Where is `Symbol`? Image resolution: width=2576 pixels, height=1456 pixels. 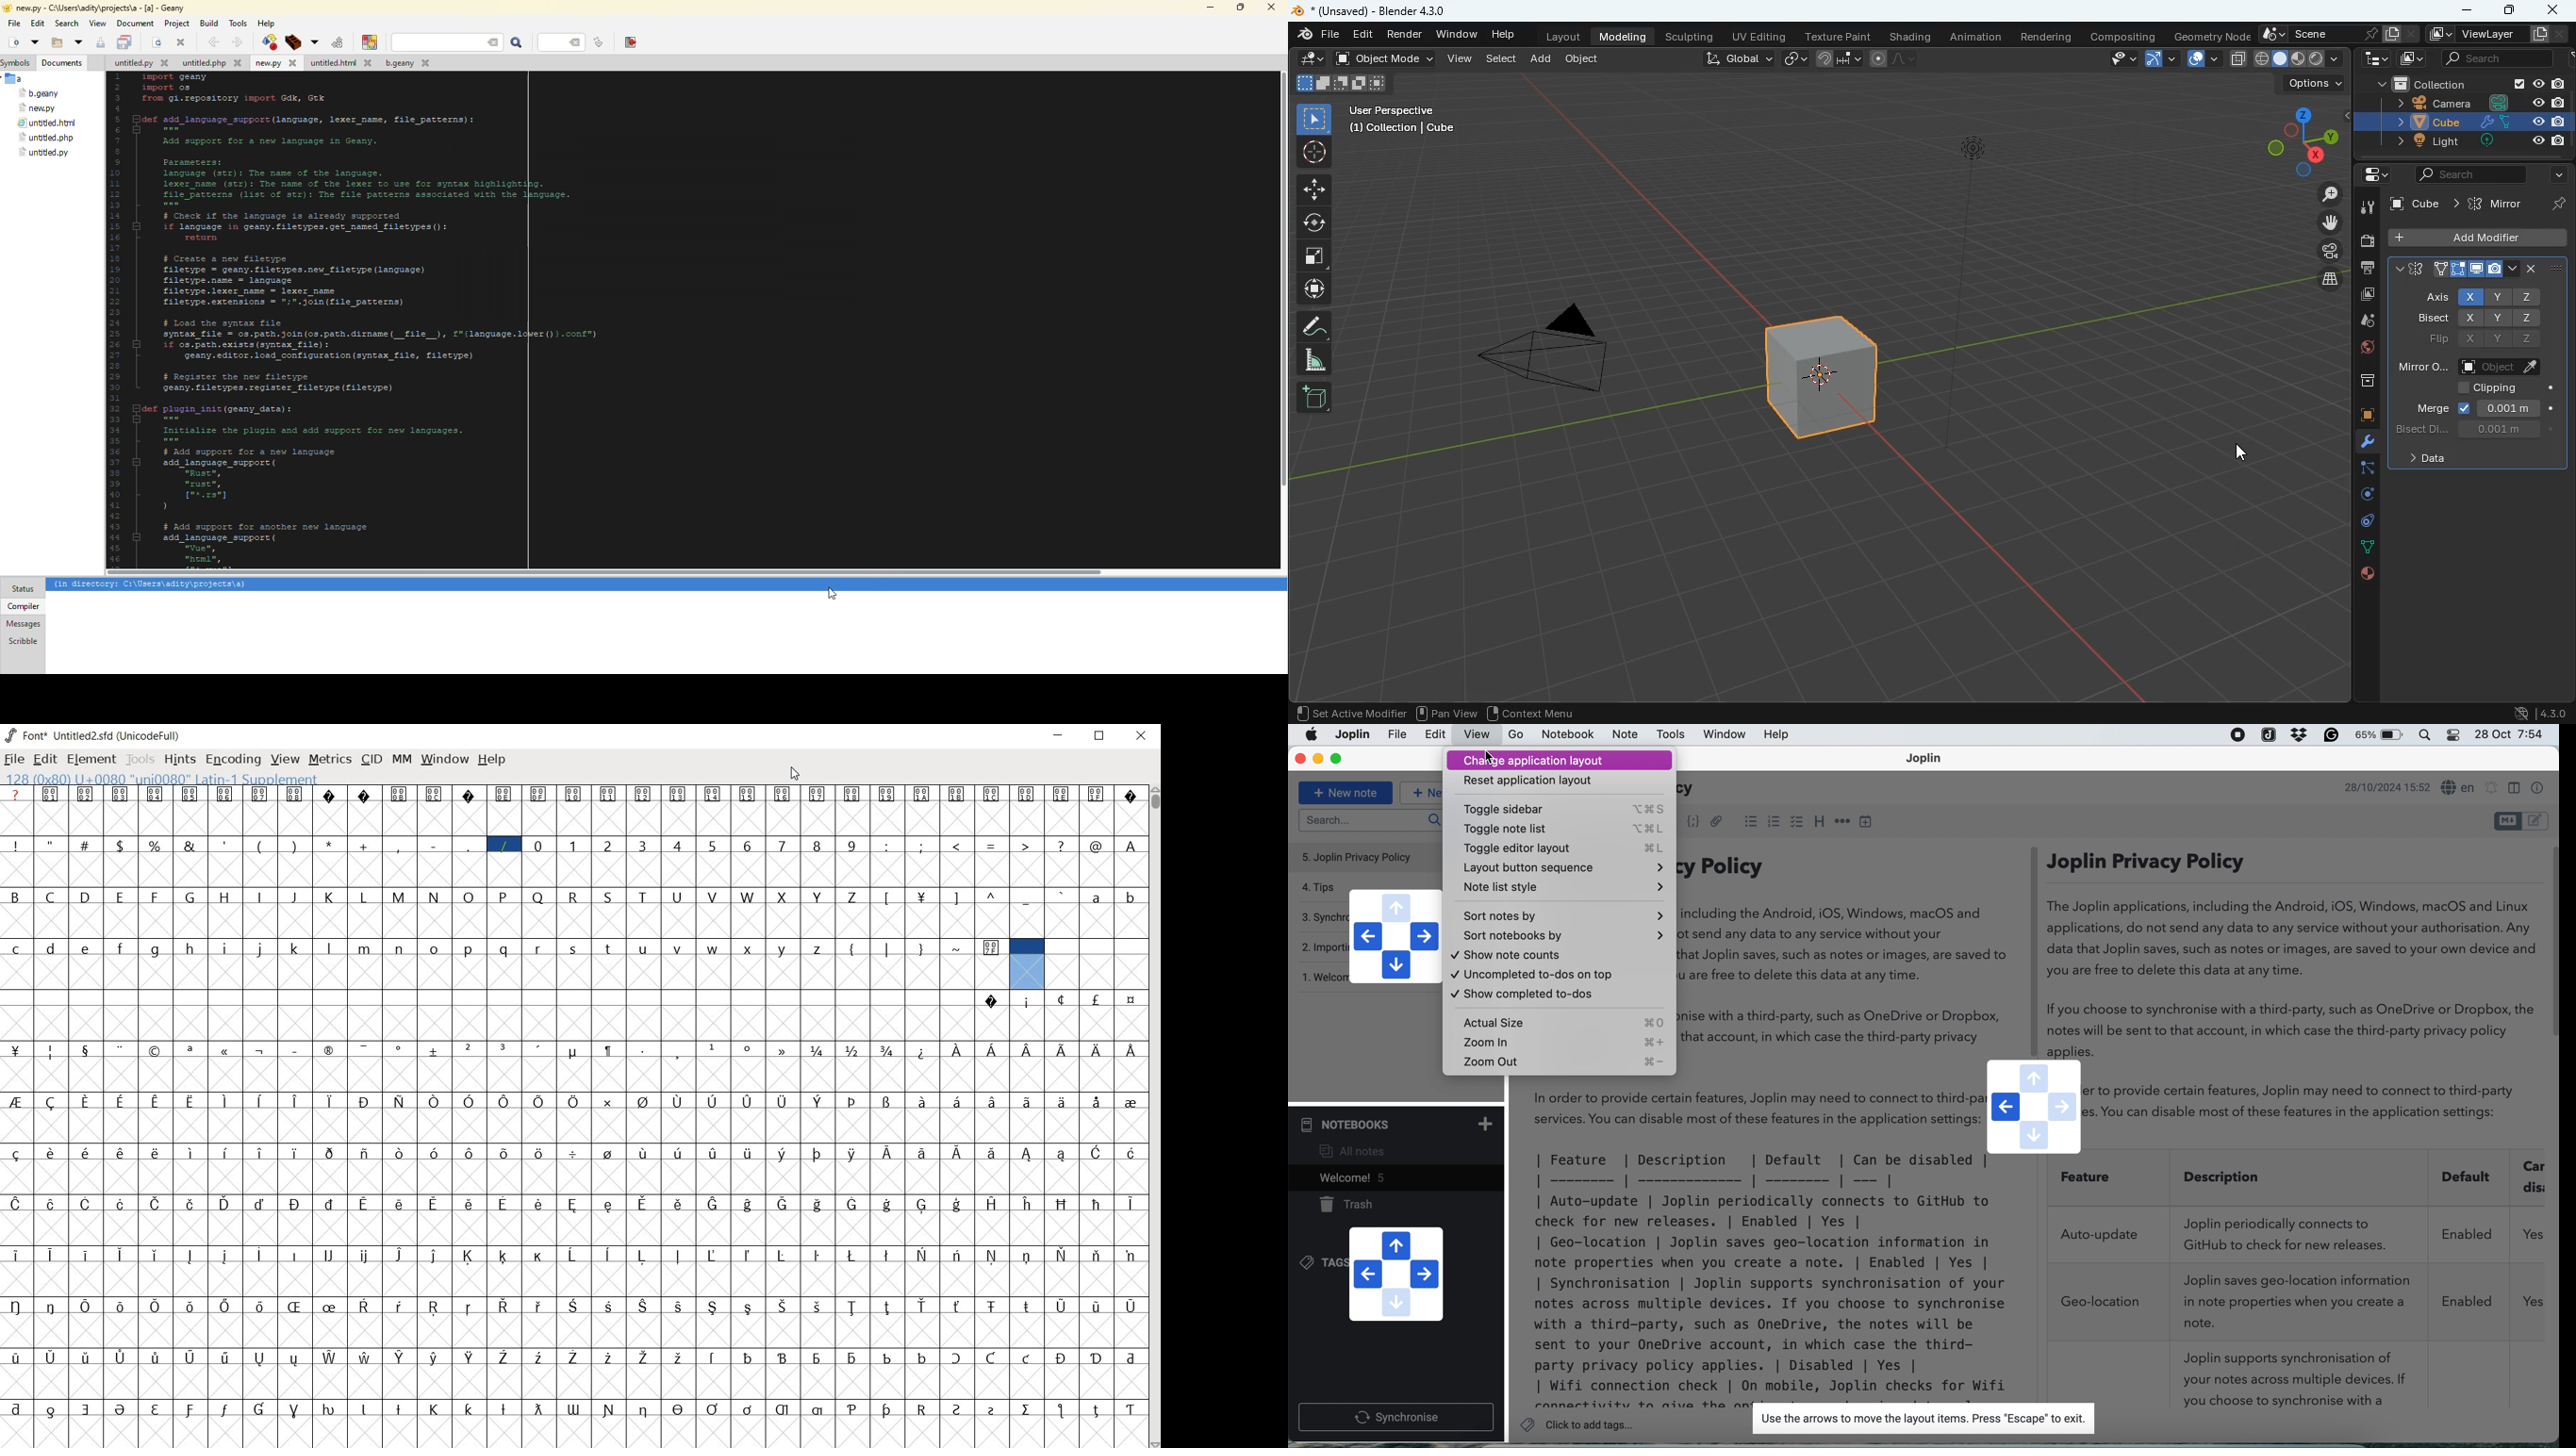
Symbol is located at coordinates (575, 1050).